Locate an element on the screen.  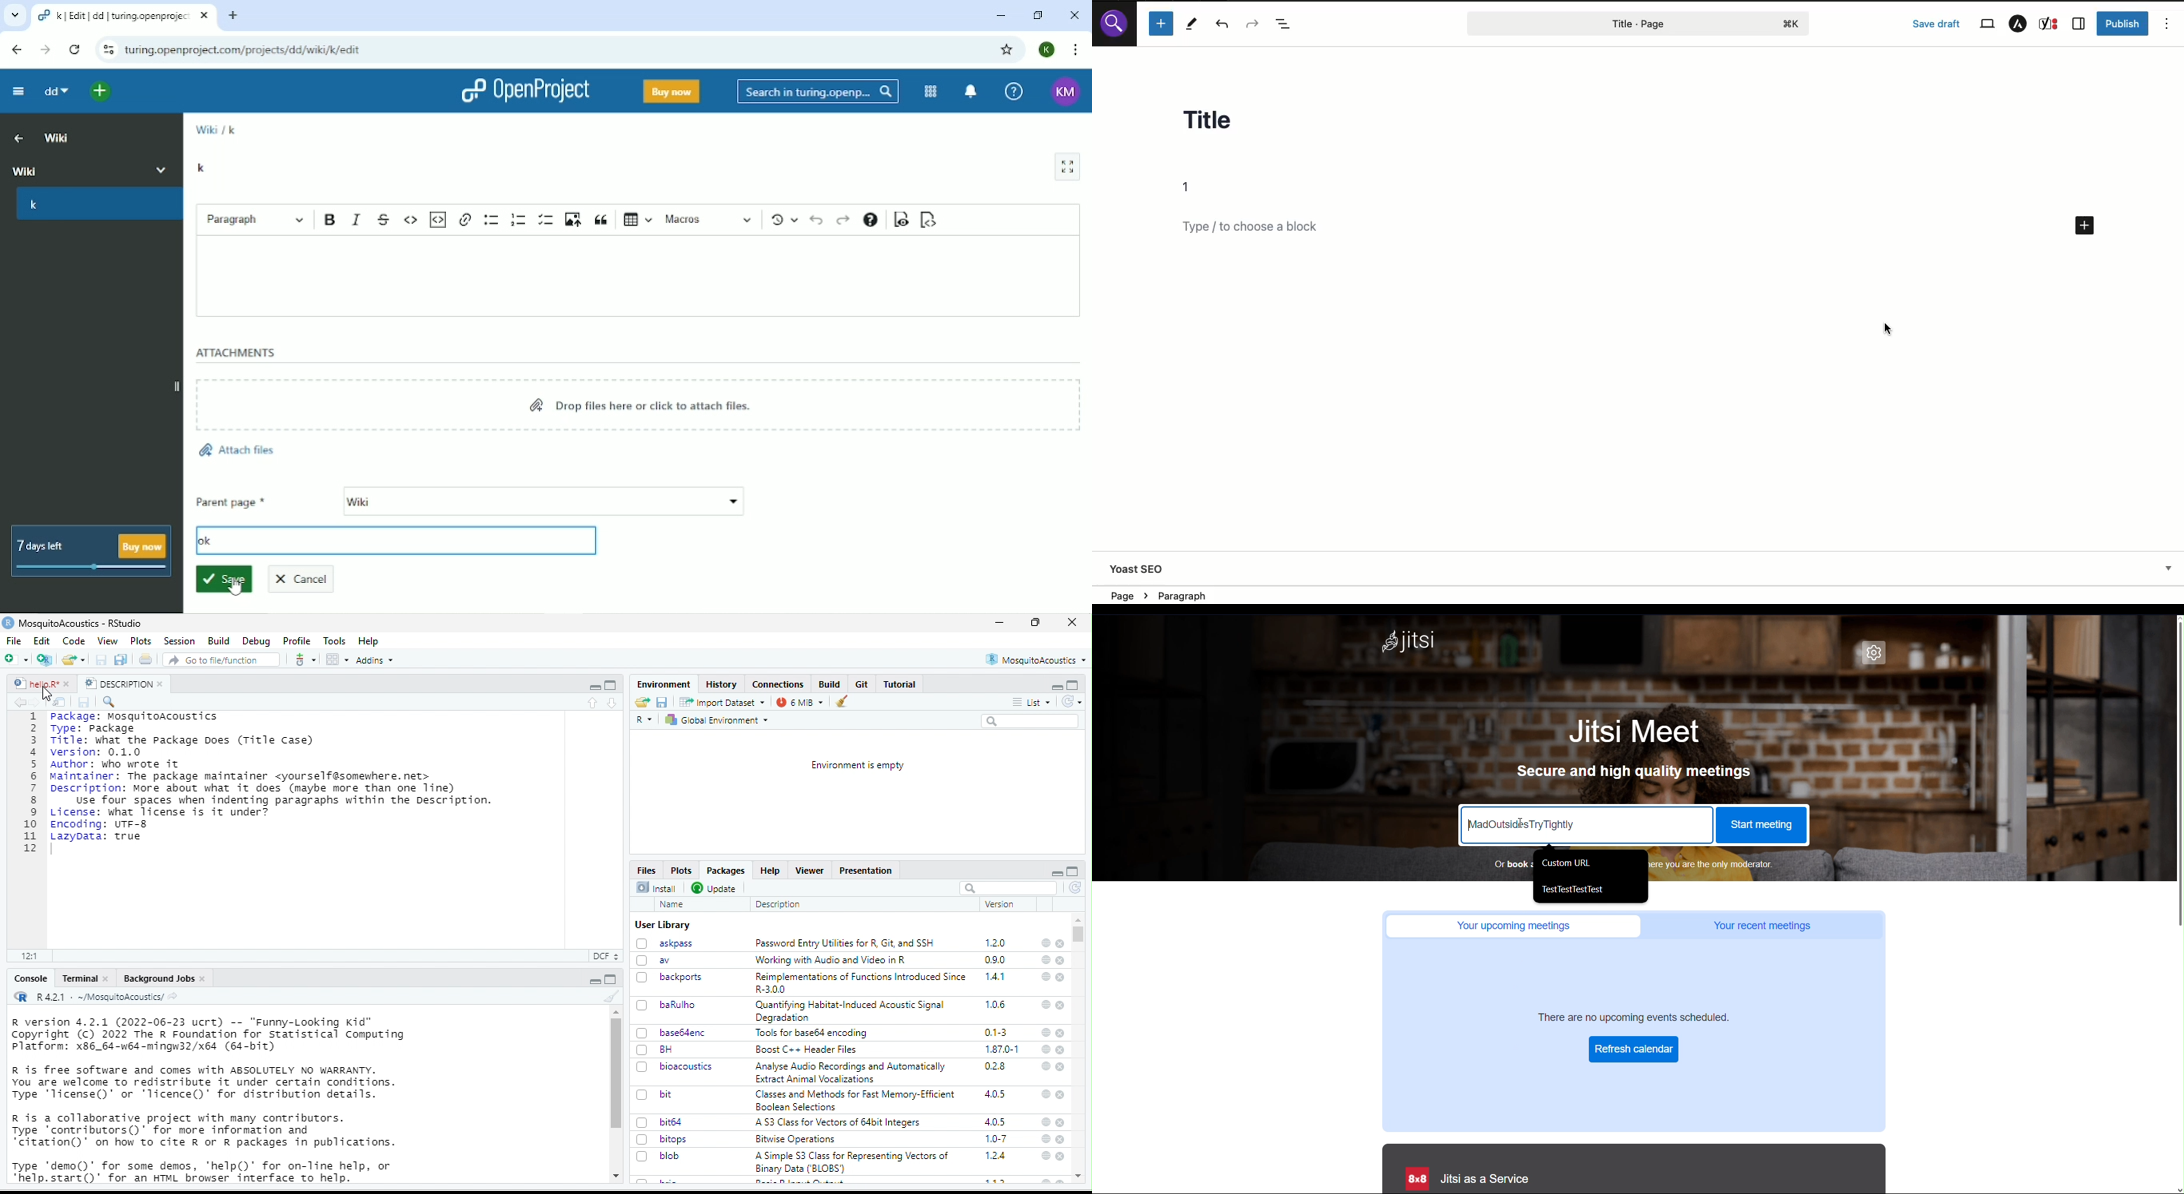
List is located at coordinates (1032, 701).